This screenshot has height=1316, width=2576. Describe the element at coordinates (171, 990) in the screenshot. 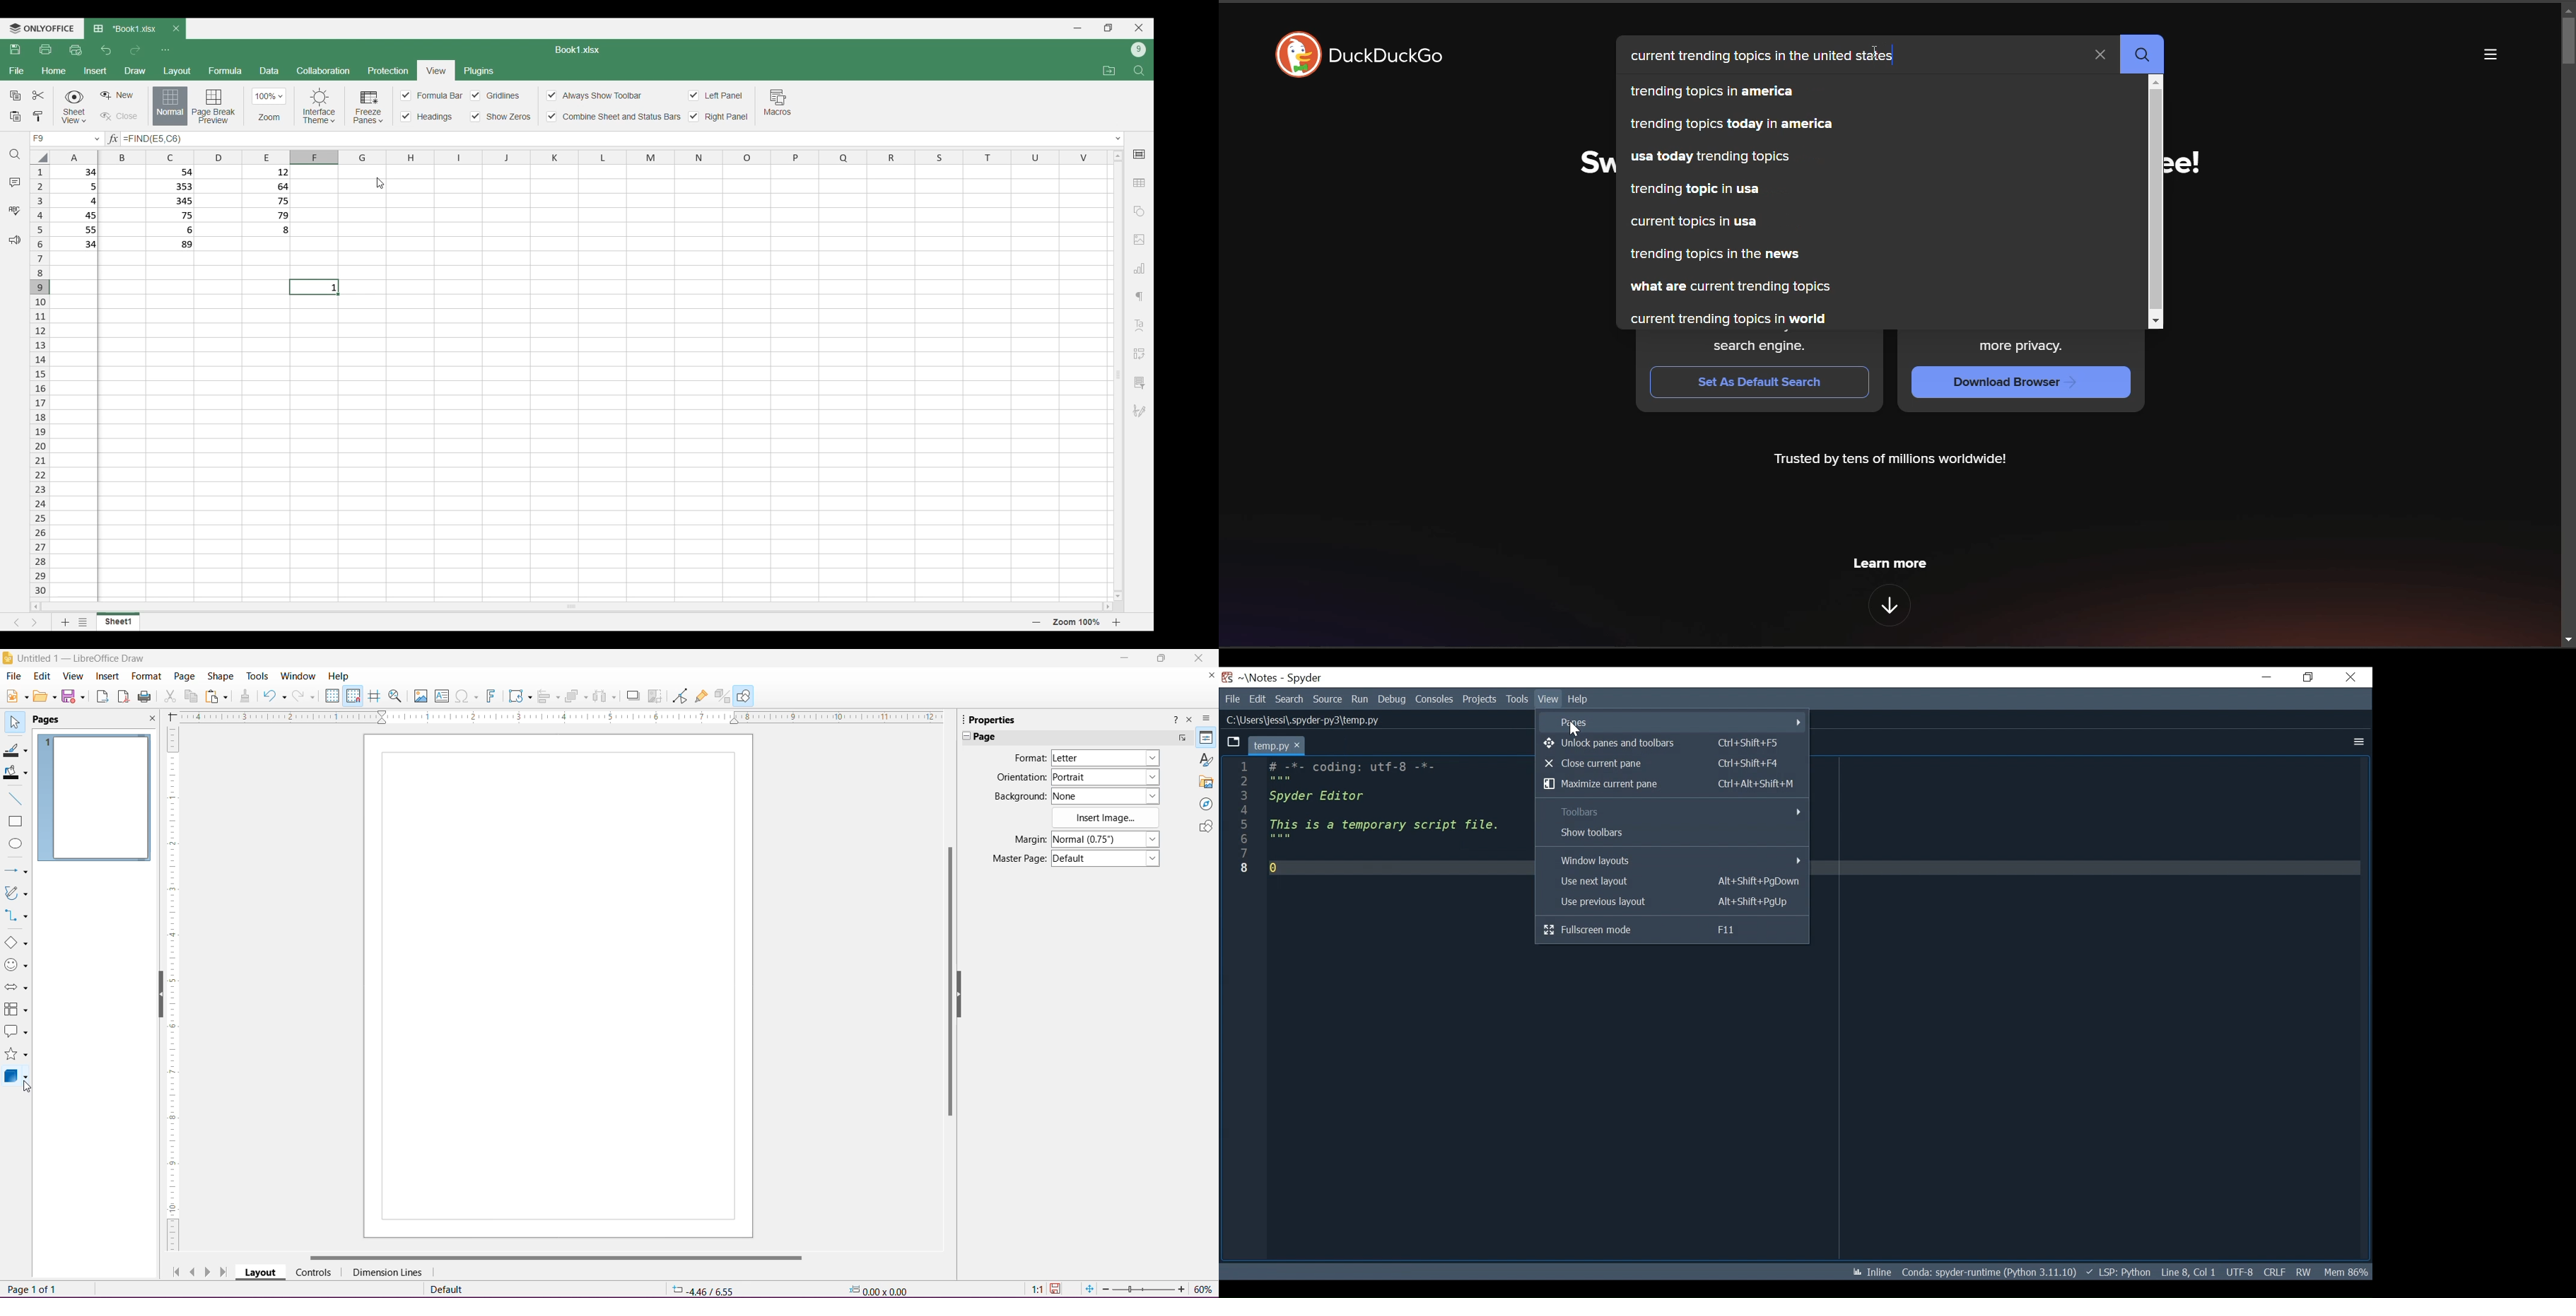

I see `Ruler` at that location.